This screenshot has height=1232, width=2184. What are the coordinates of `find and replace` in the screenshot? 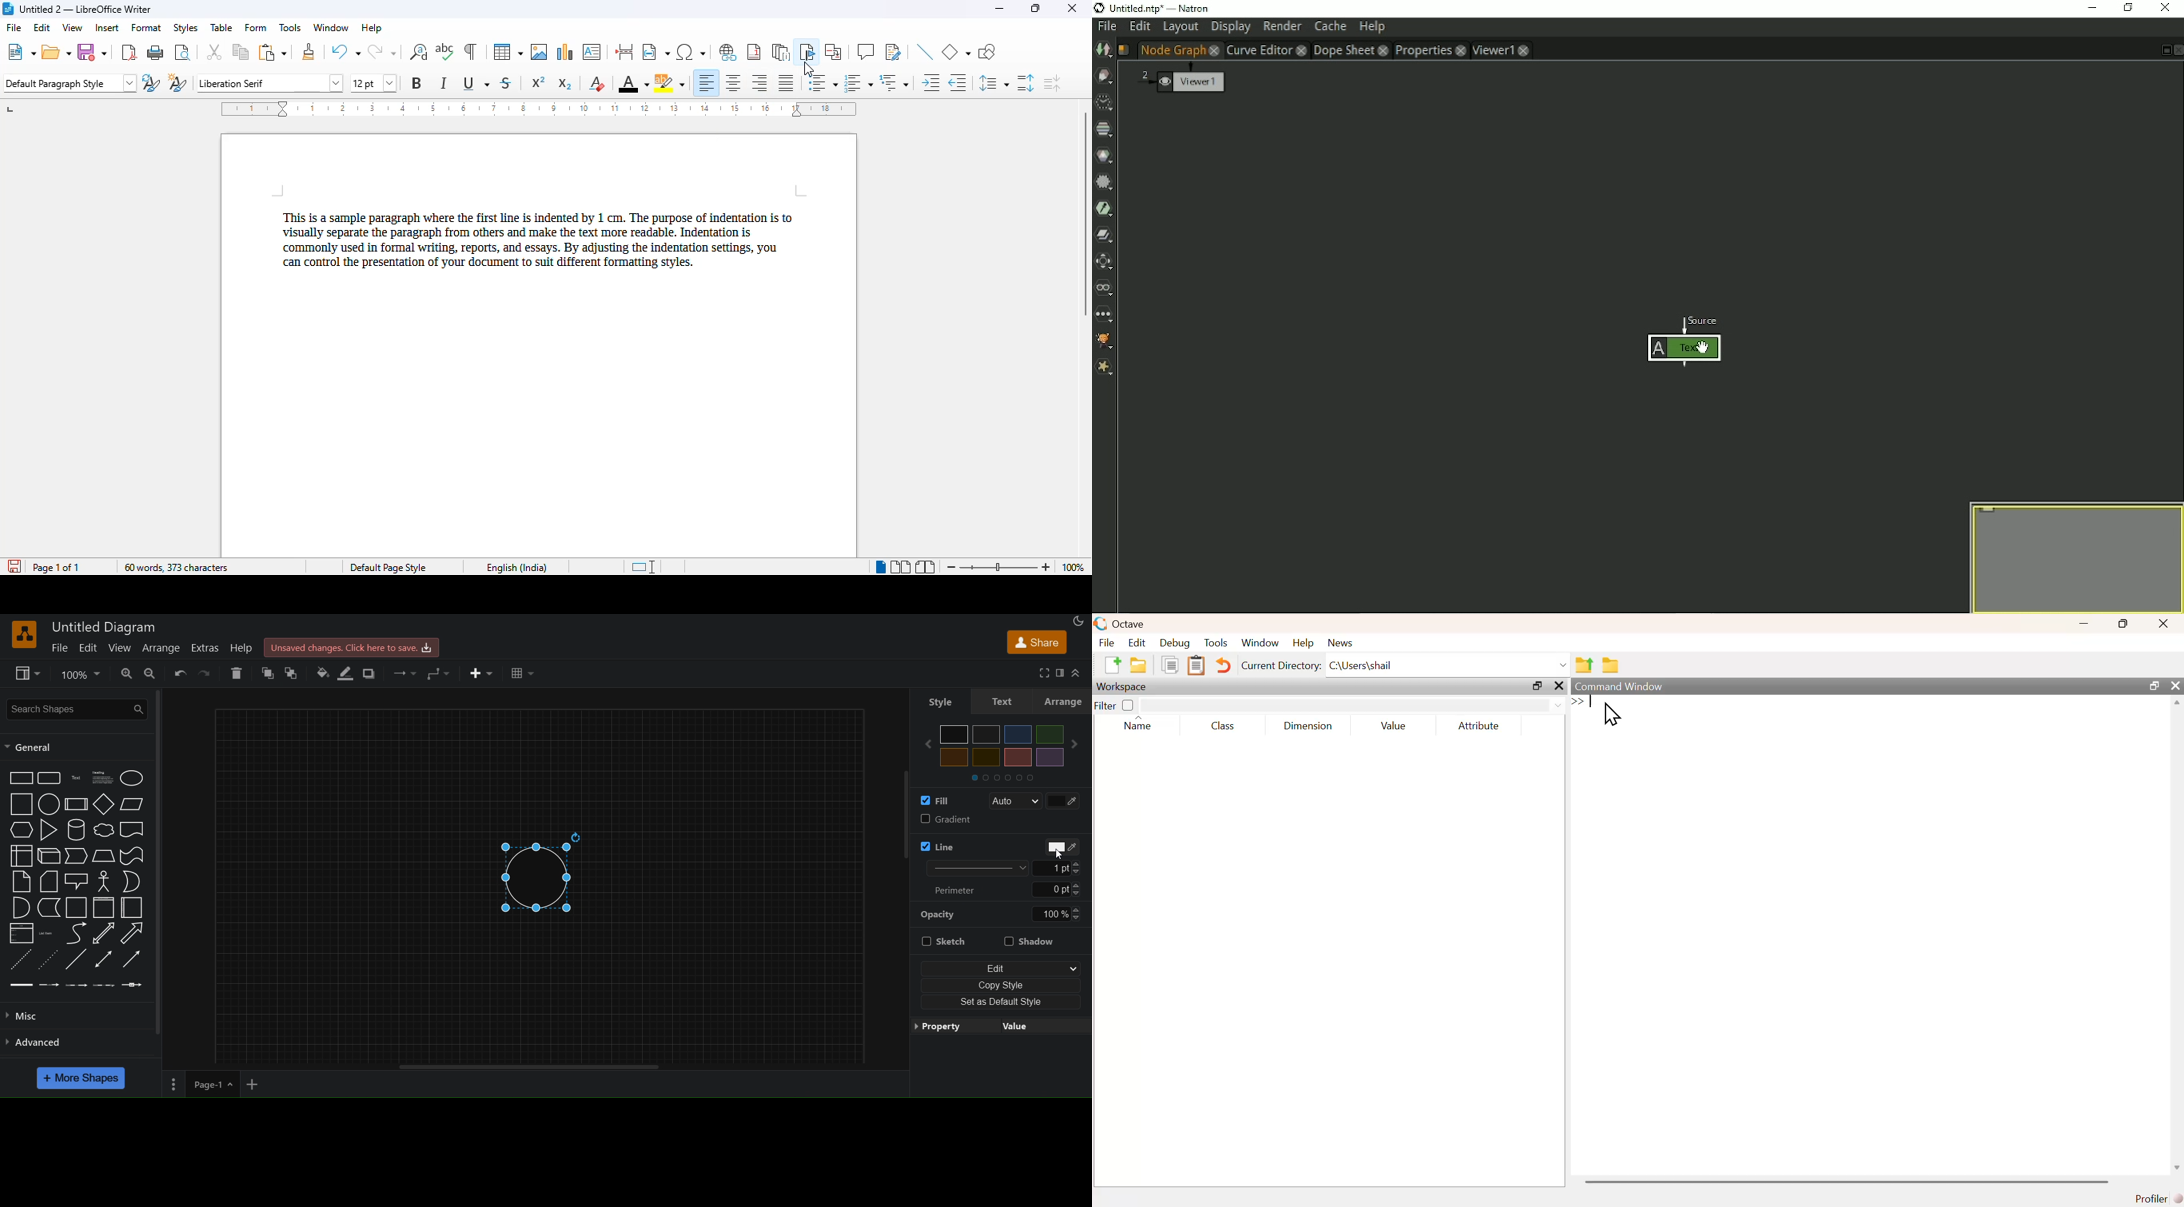 It's located at (418, 52).